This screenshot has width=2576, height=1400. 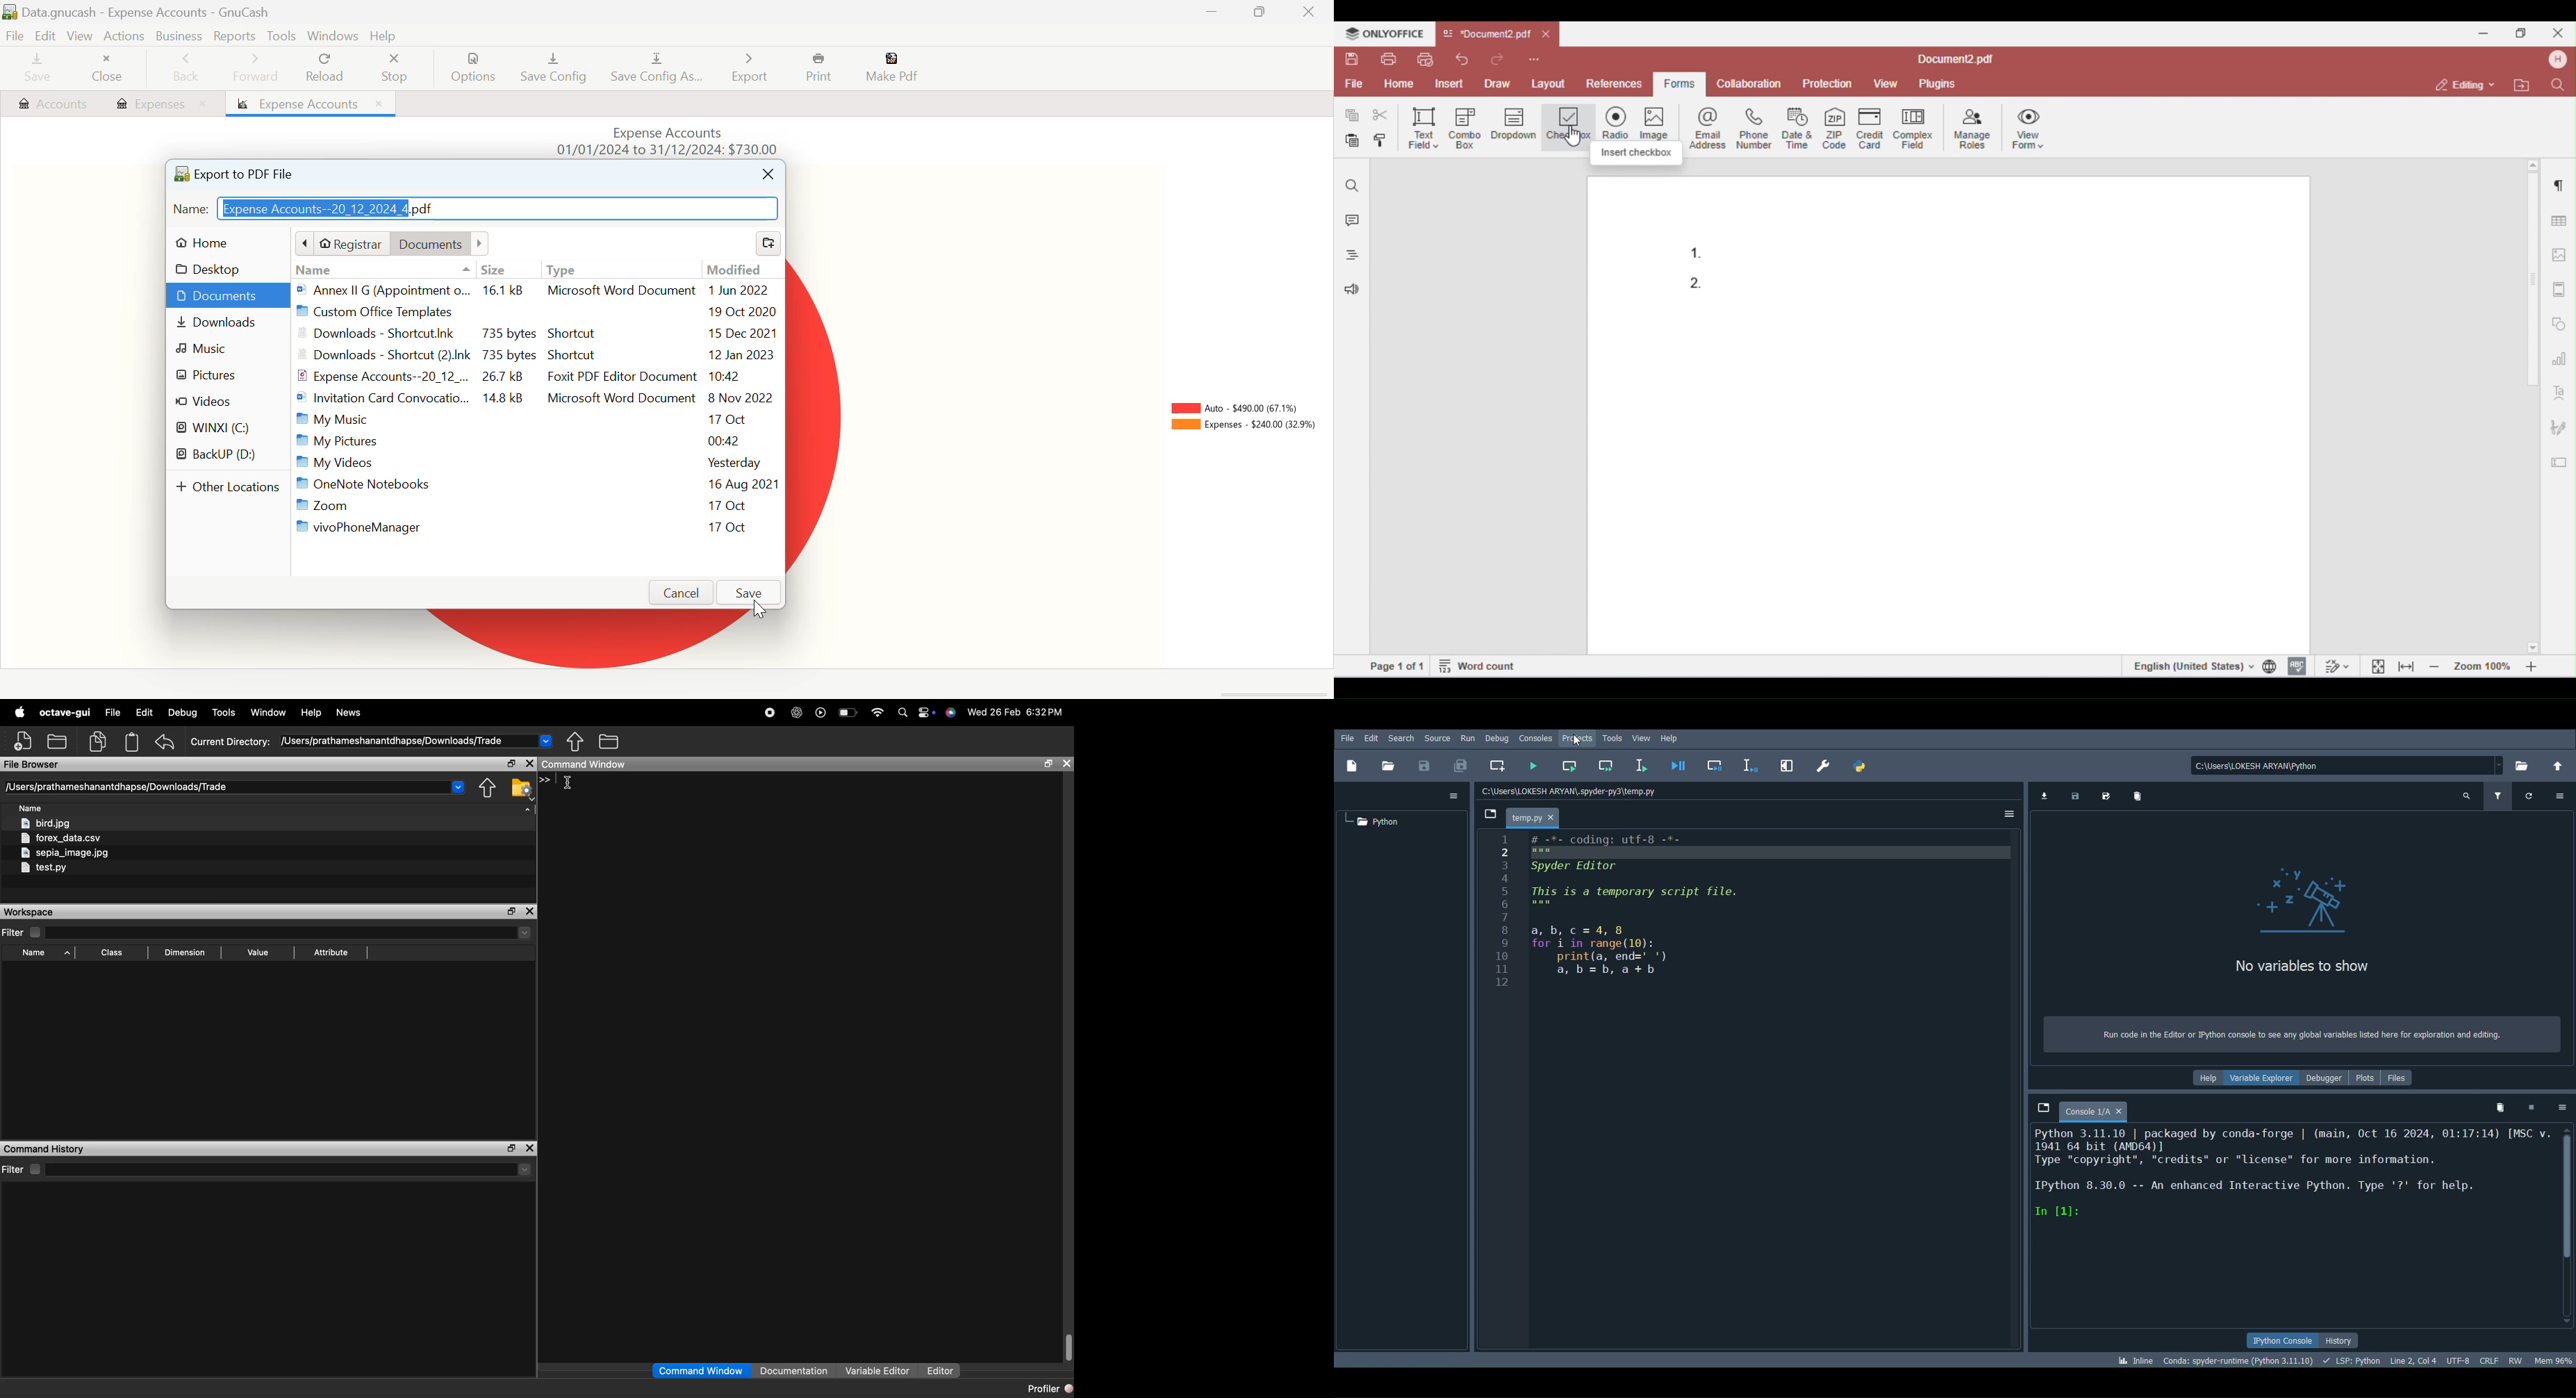 What do you see at coordinates (2415, 1359) in the screenshot?
I see `Cursor position` at bounding box center [2415, 1359].